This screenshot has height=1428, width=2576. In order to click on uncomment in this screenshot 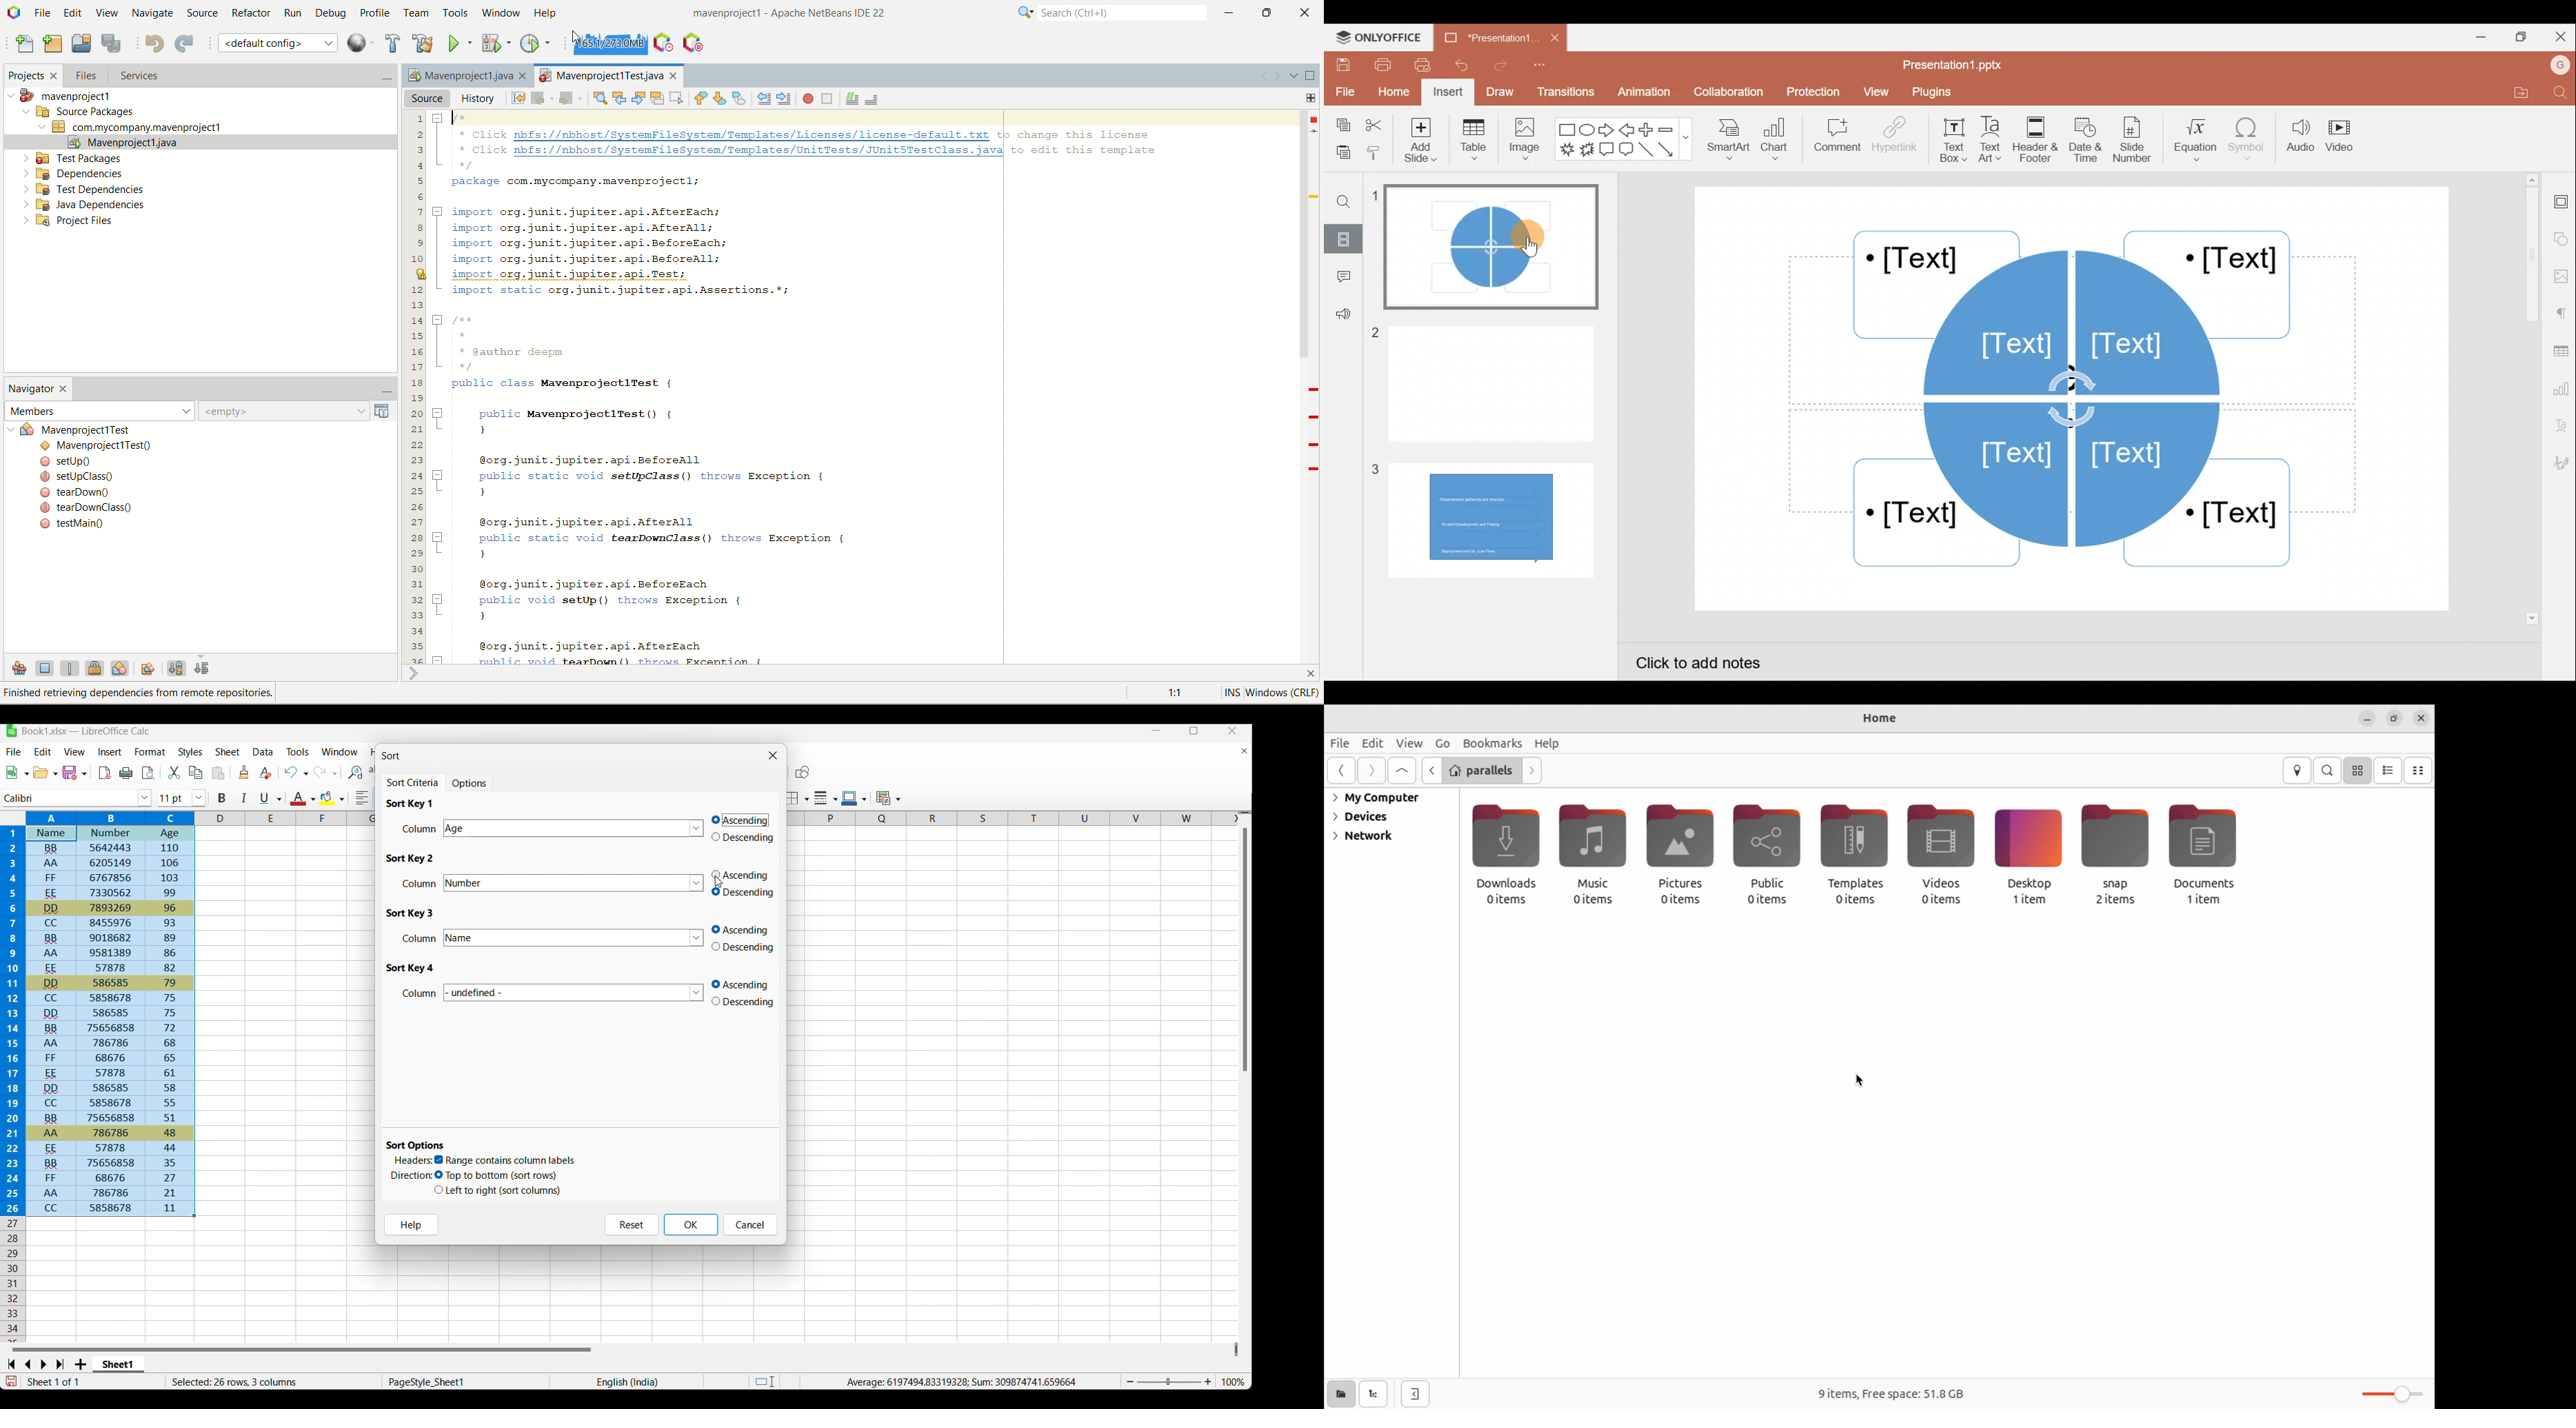, I will do `click(873, 99)`.